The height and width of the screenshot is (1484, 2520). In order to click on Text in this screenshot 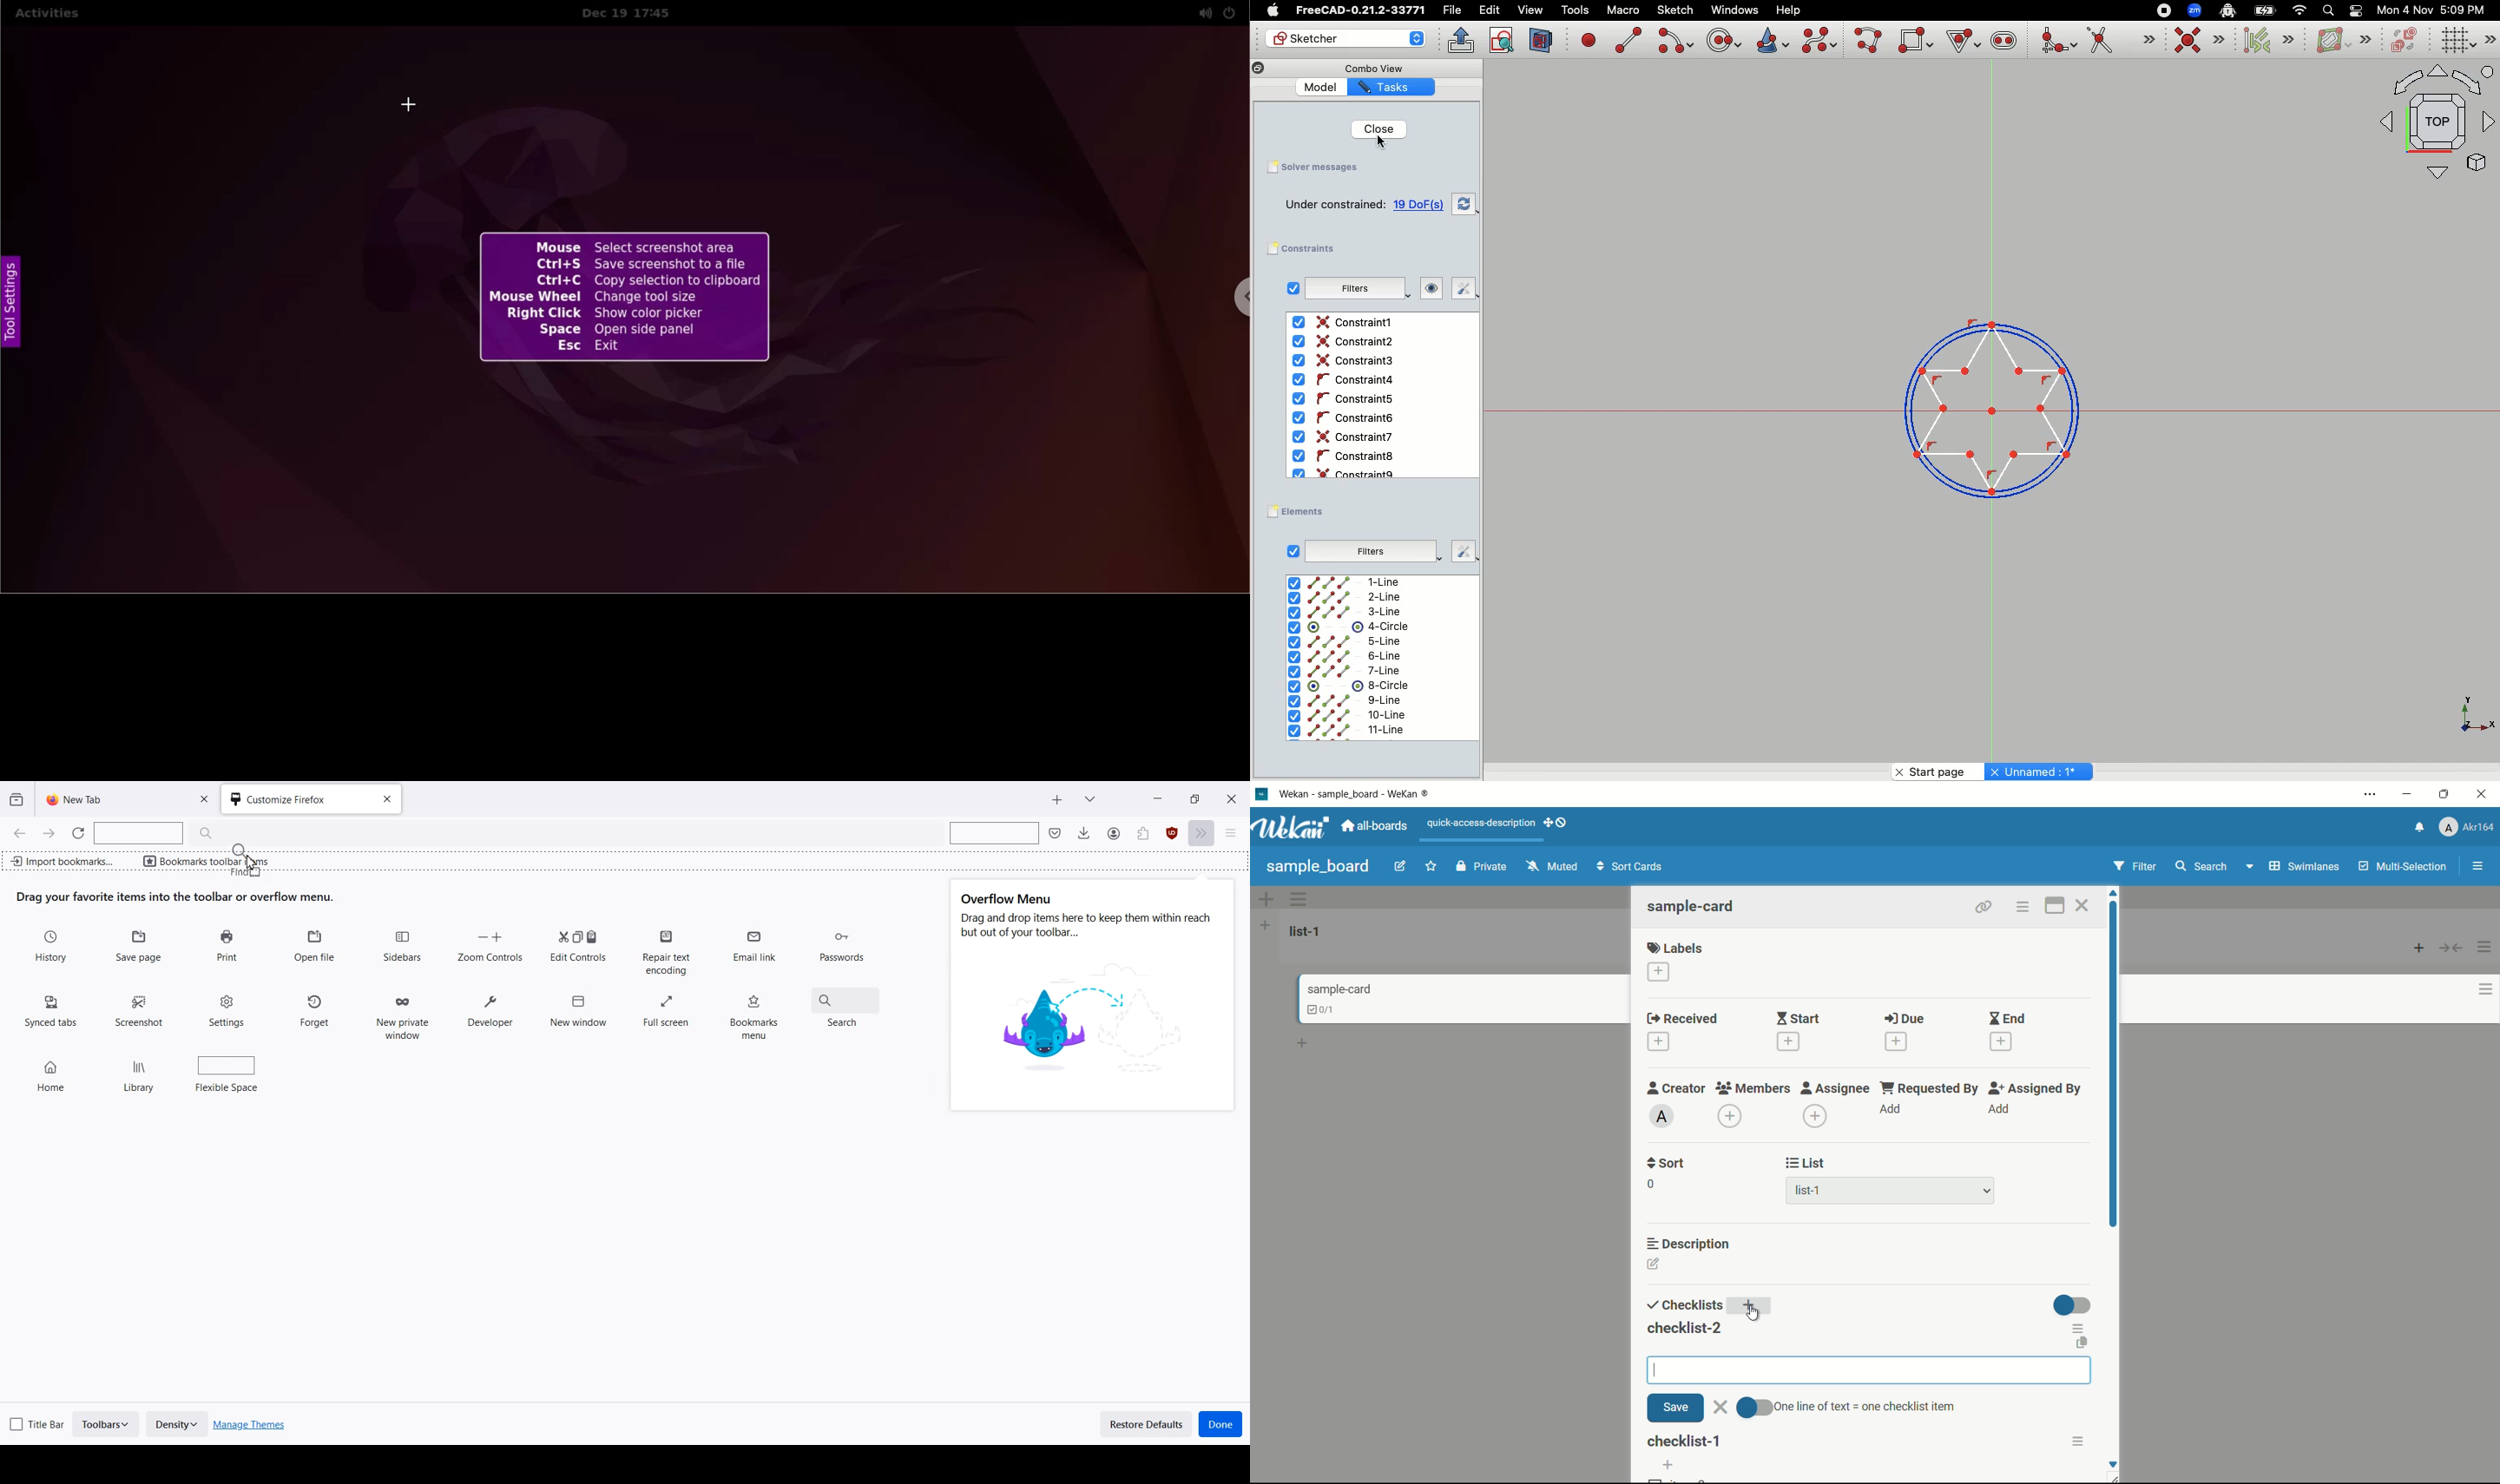, I will do `click(176, 897)`.